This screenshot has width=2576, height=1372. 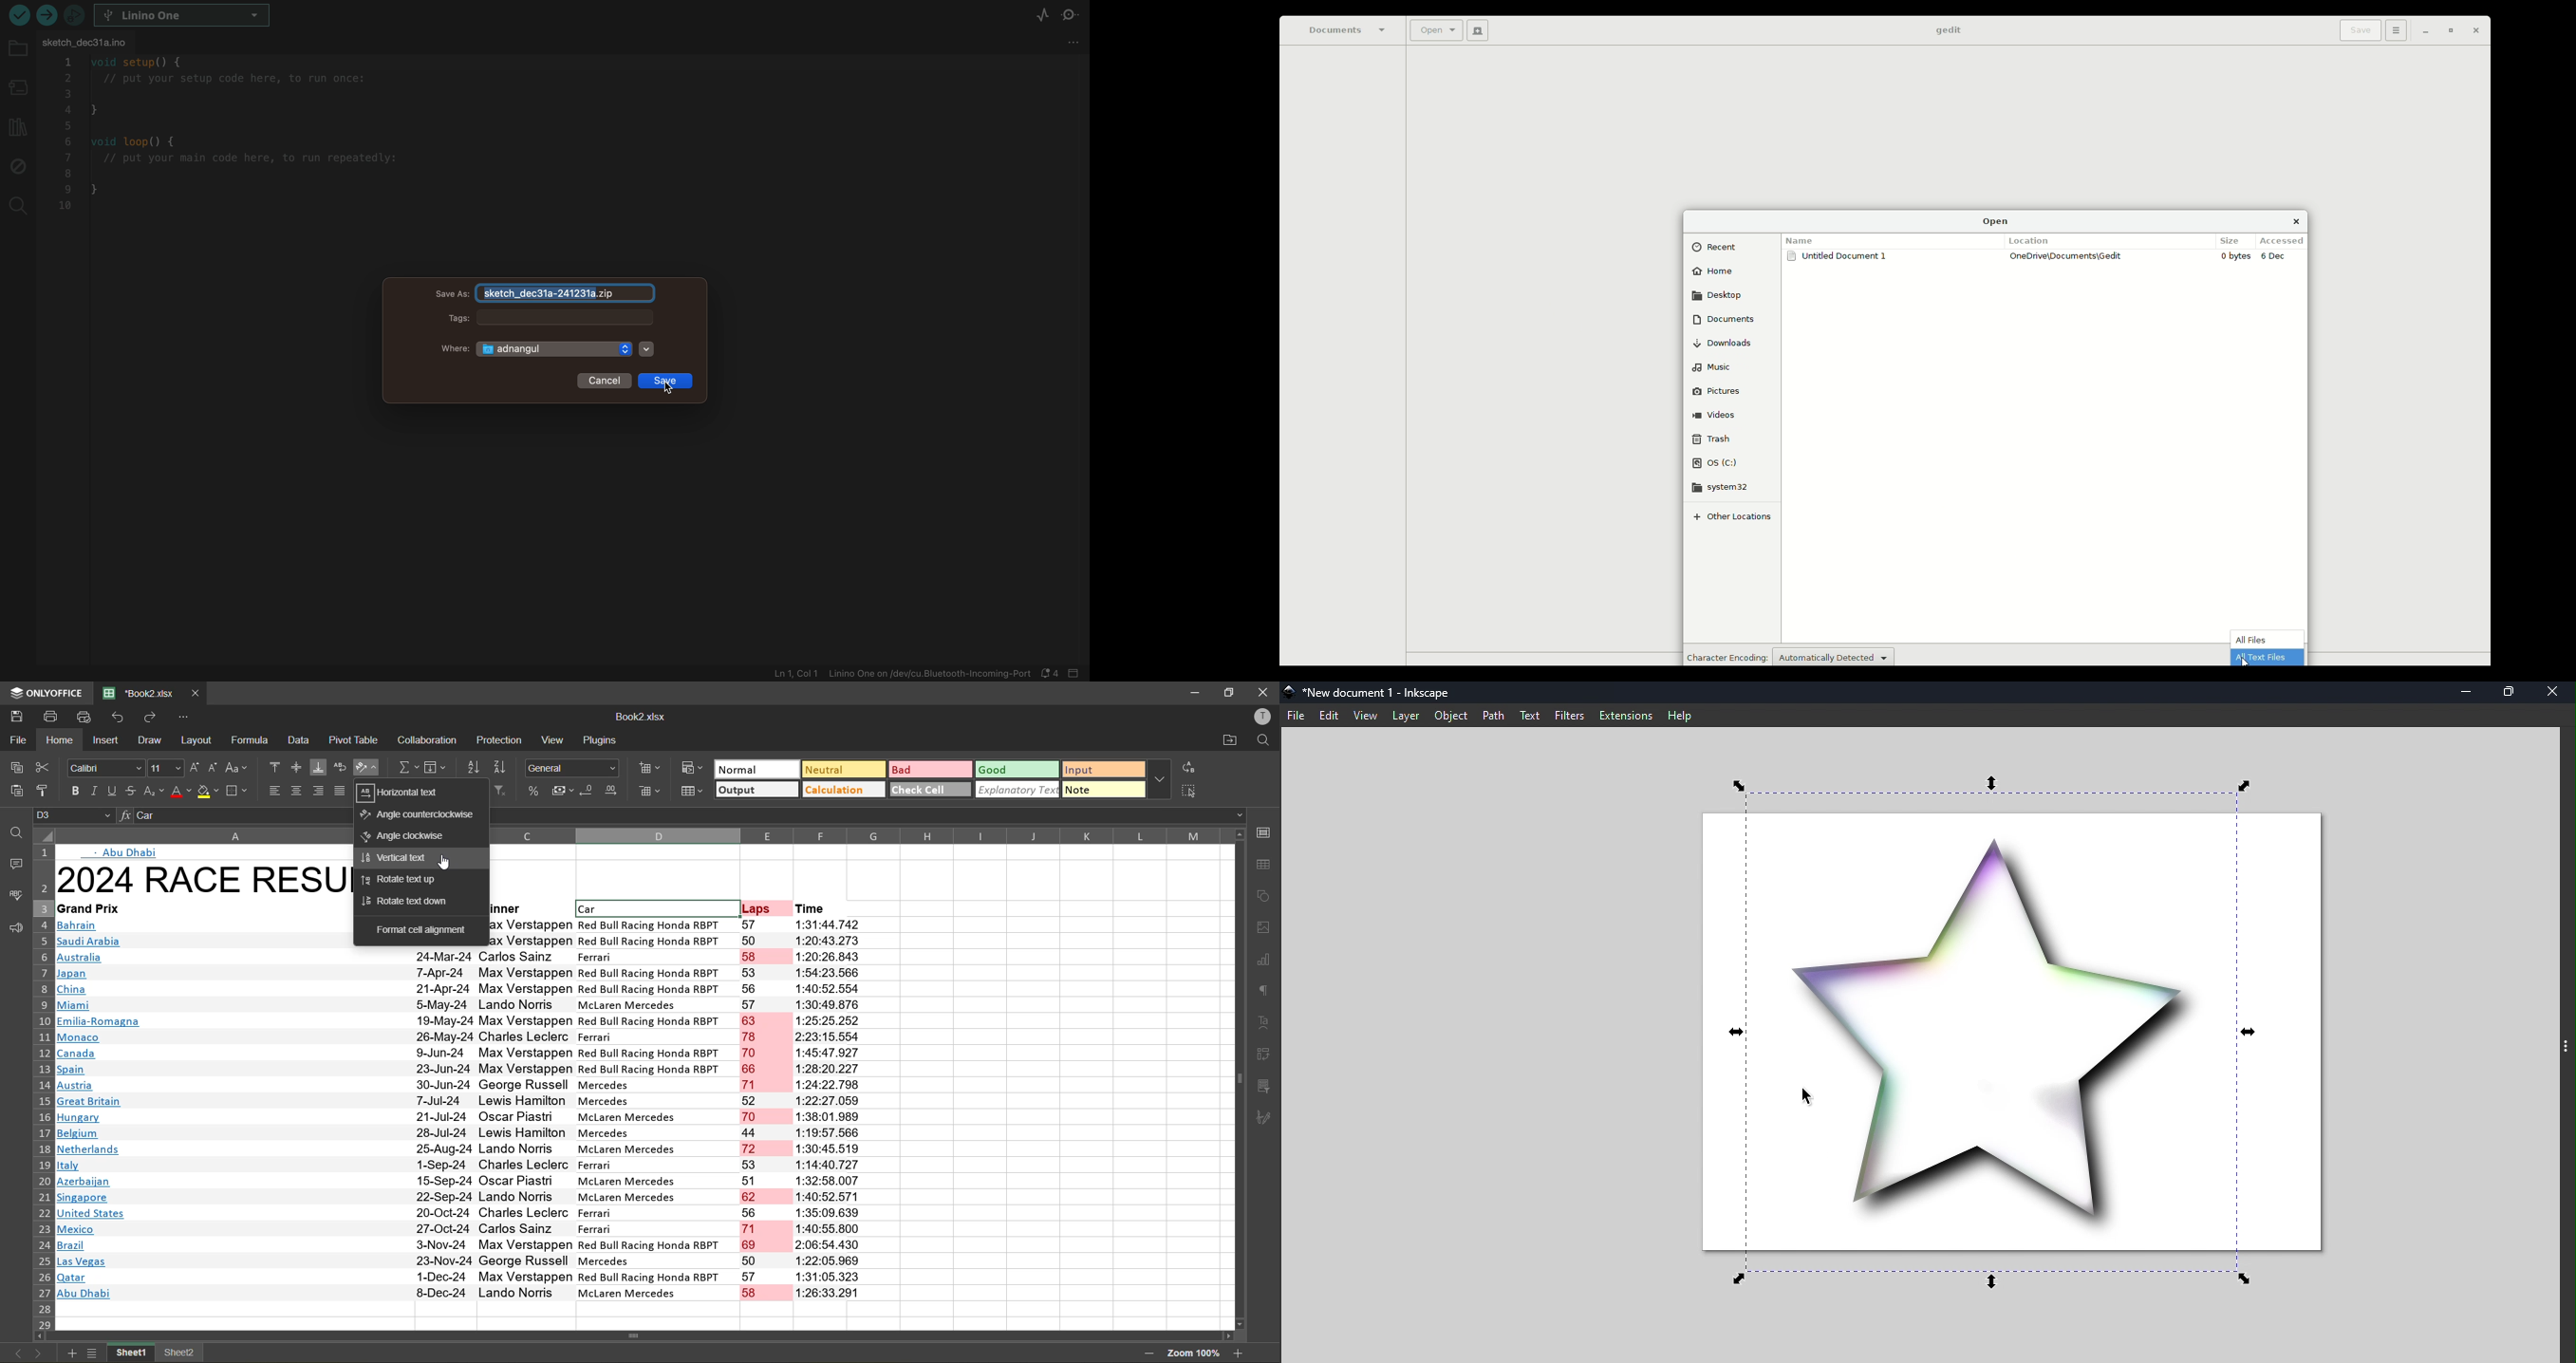 I want to click on serial monitor, so click(x=1074, y=17).